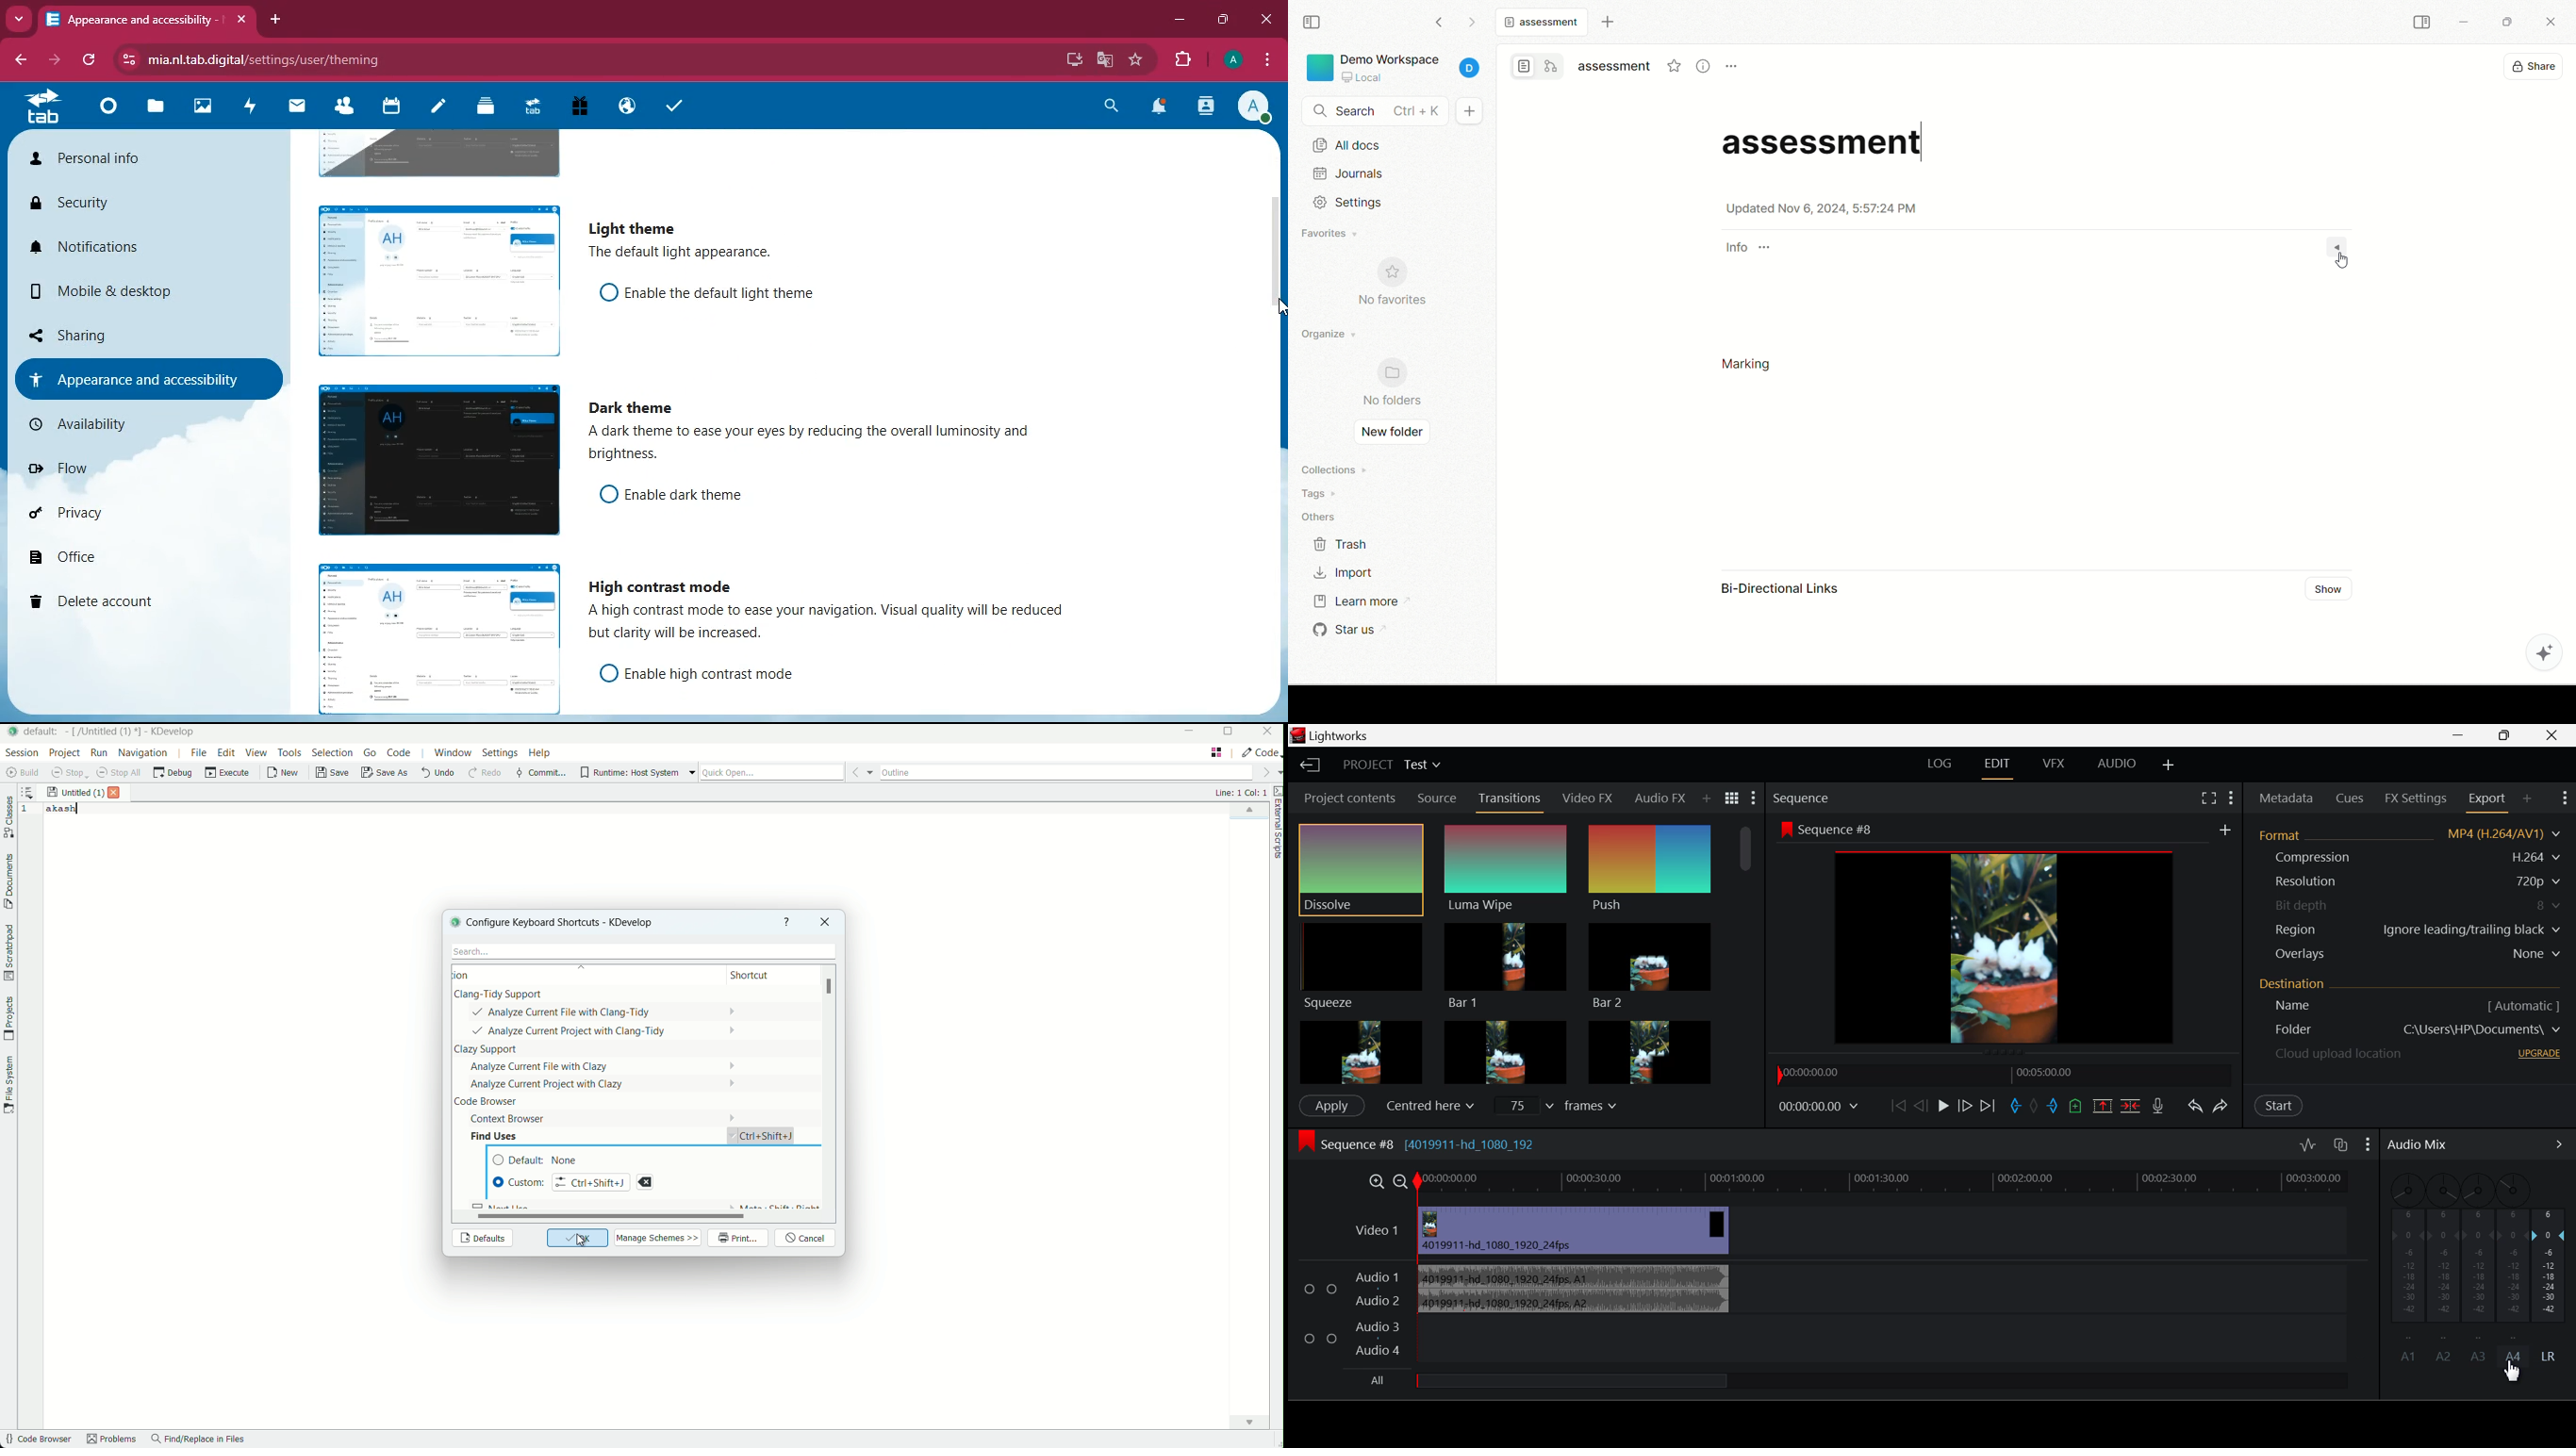 The width and height of the screenshot is (2576, 1456). What do you see at coordinates (21, 60) in the screenshot?
I see `back` at bounding box center [21, 60].